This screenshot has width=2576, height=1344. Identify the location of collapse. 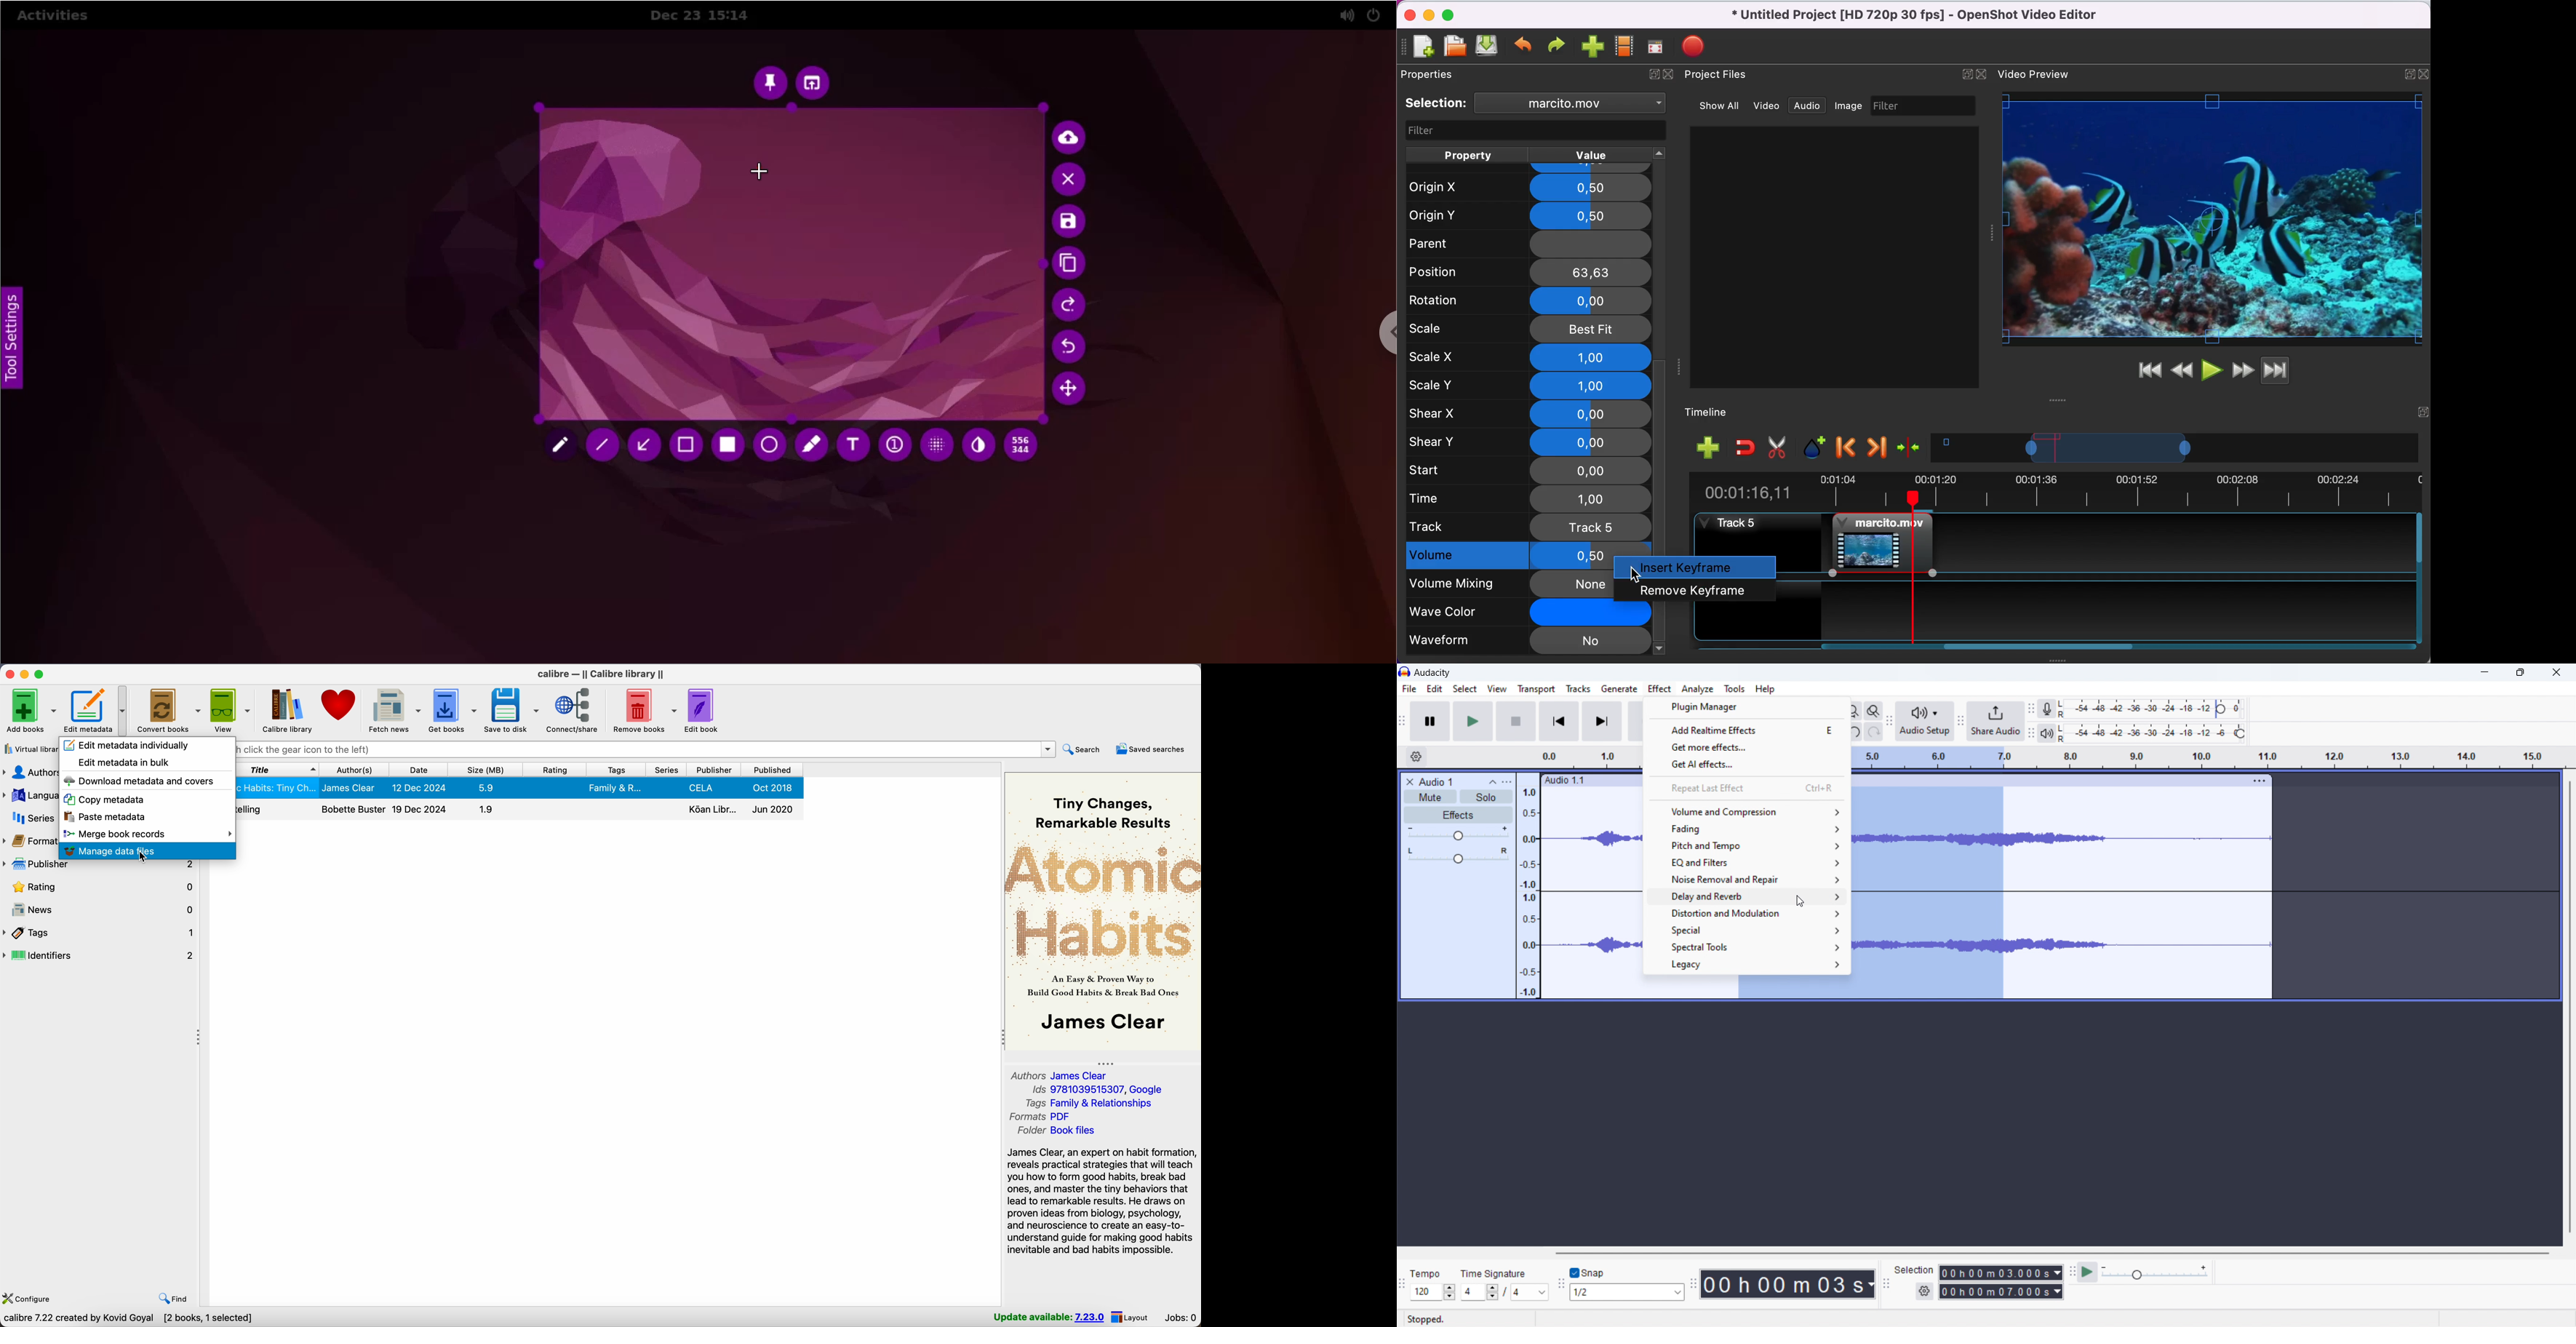
(1492, 781).